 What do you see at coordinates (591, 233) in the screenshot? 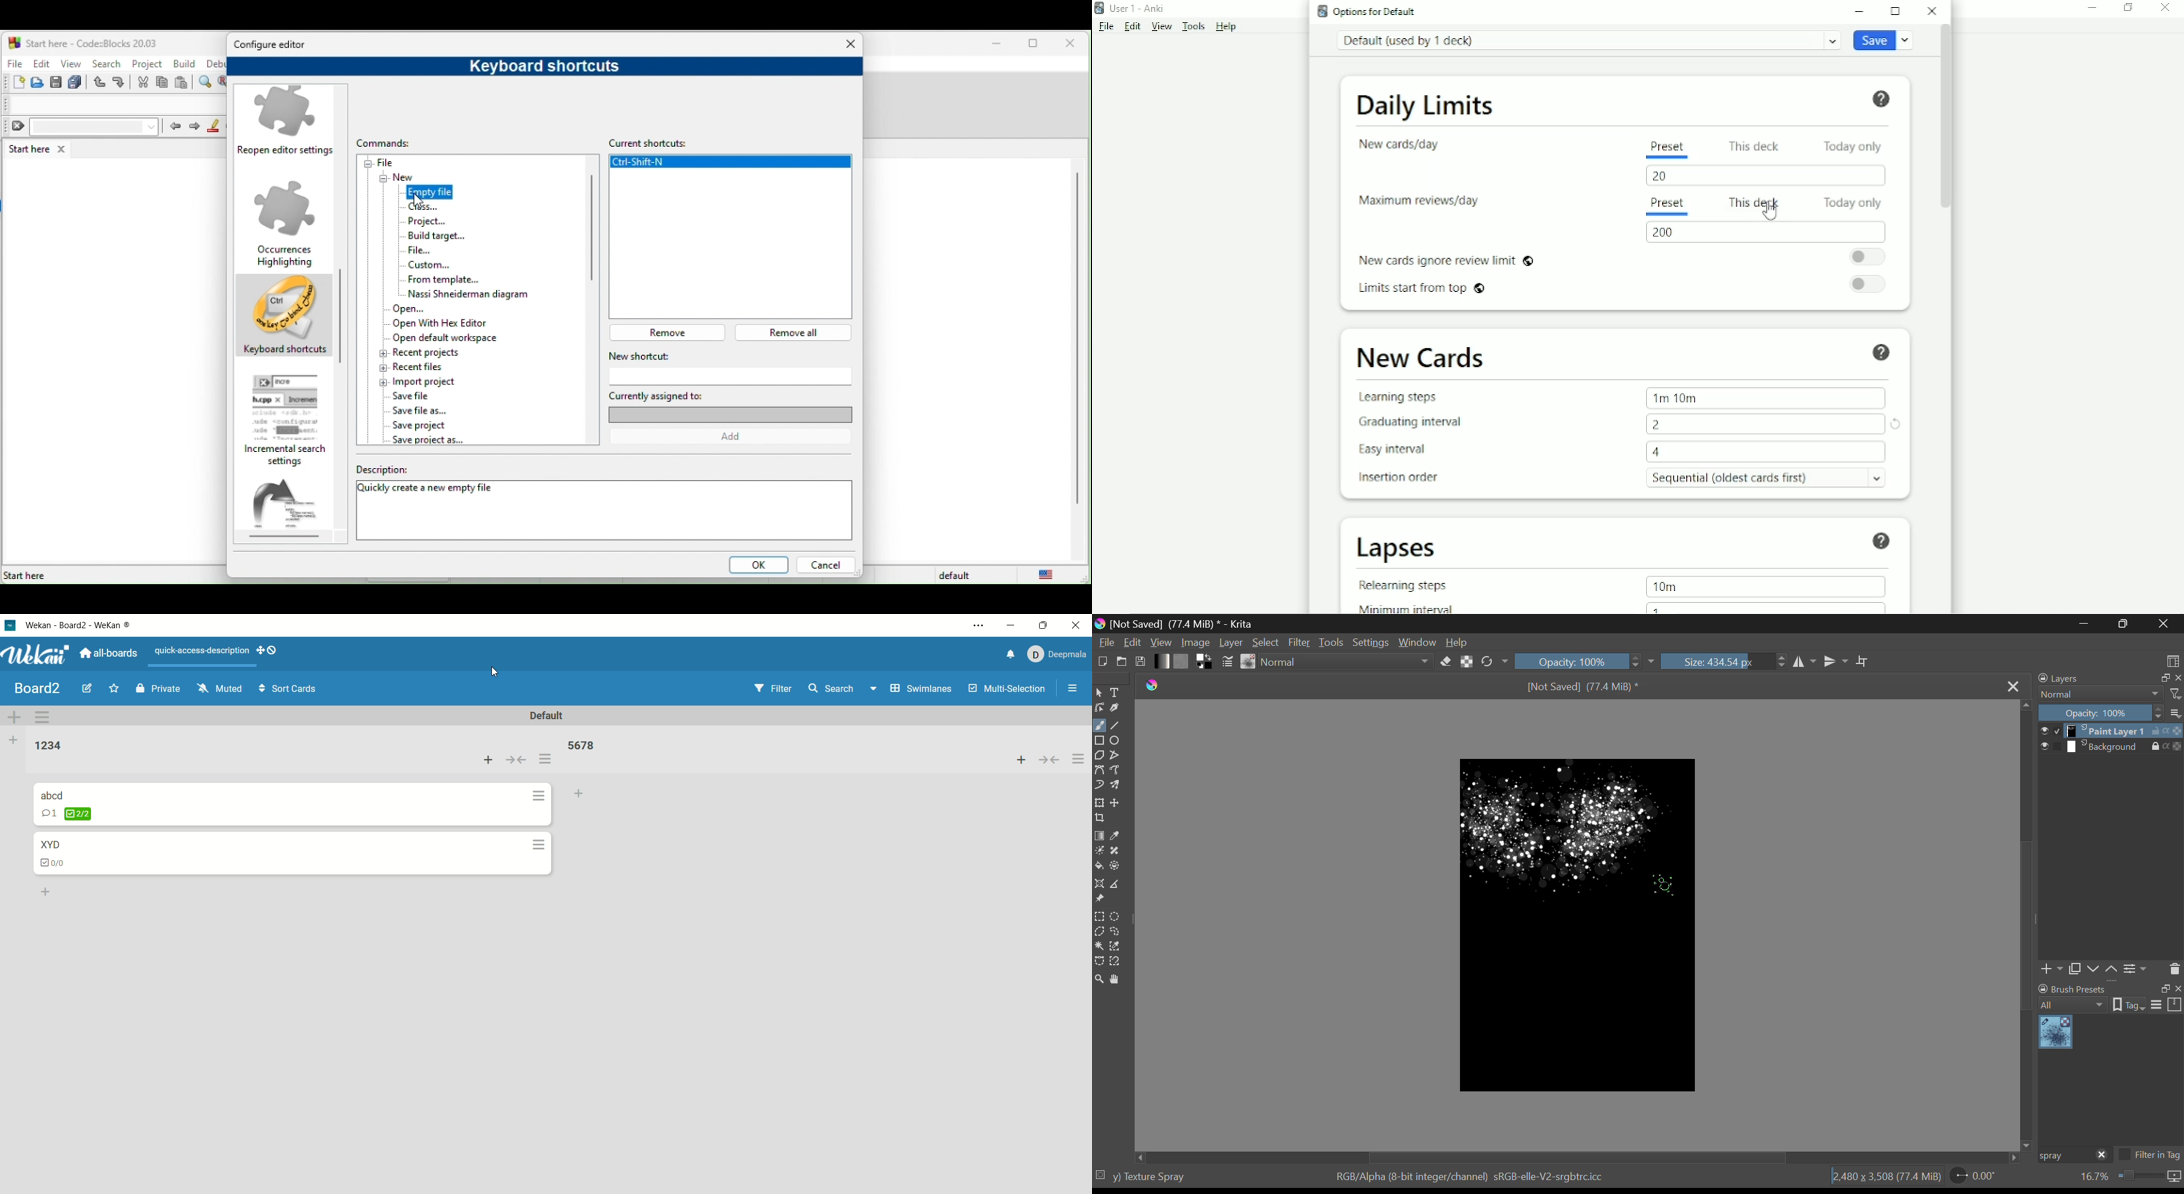
I see `vertical scroll bar` at bounding box center [591, 233].